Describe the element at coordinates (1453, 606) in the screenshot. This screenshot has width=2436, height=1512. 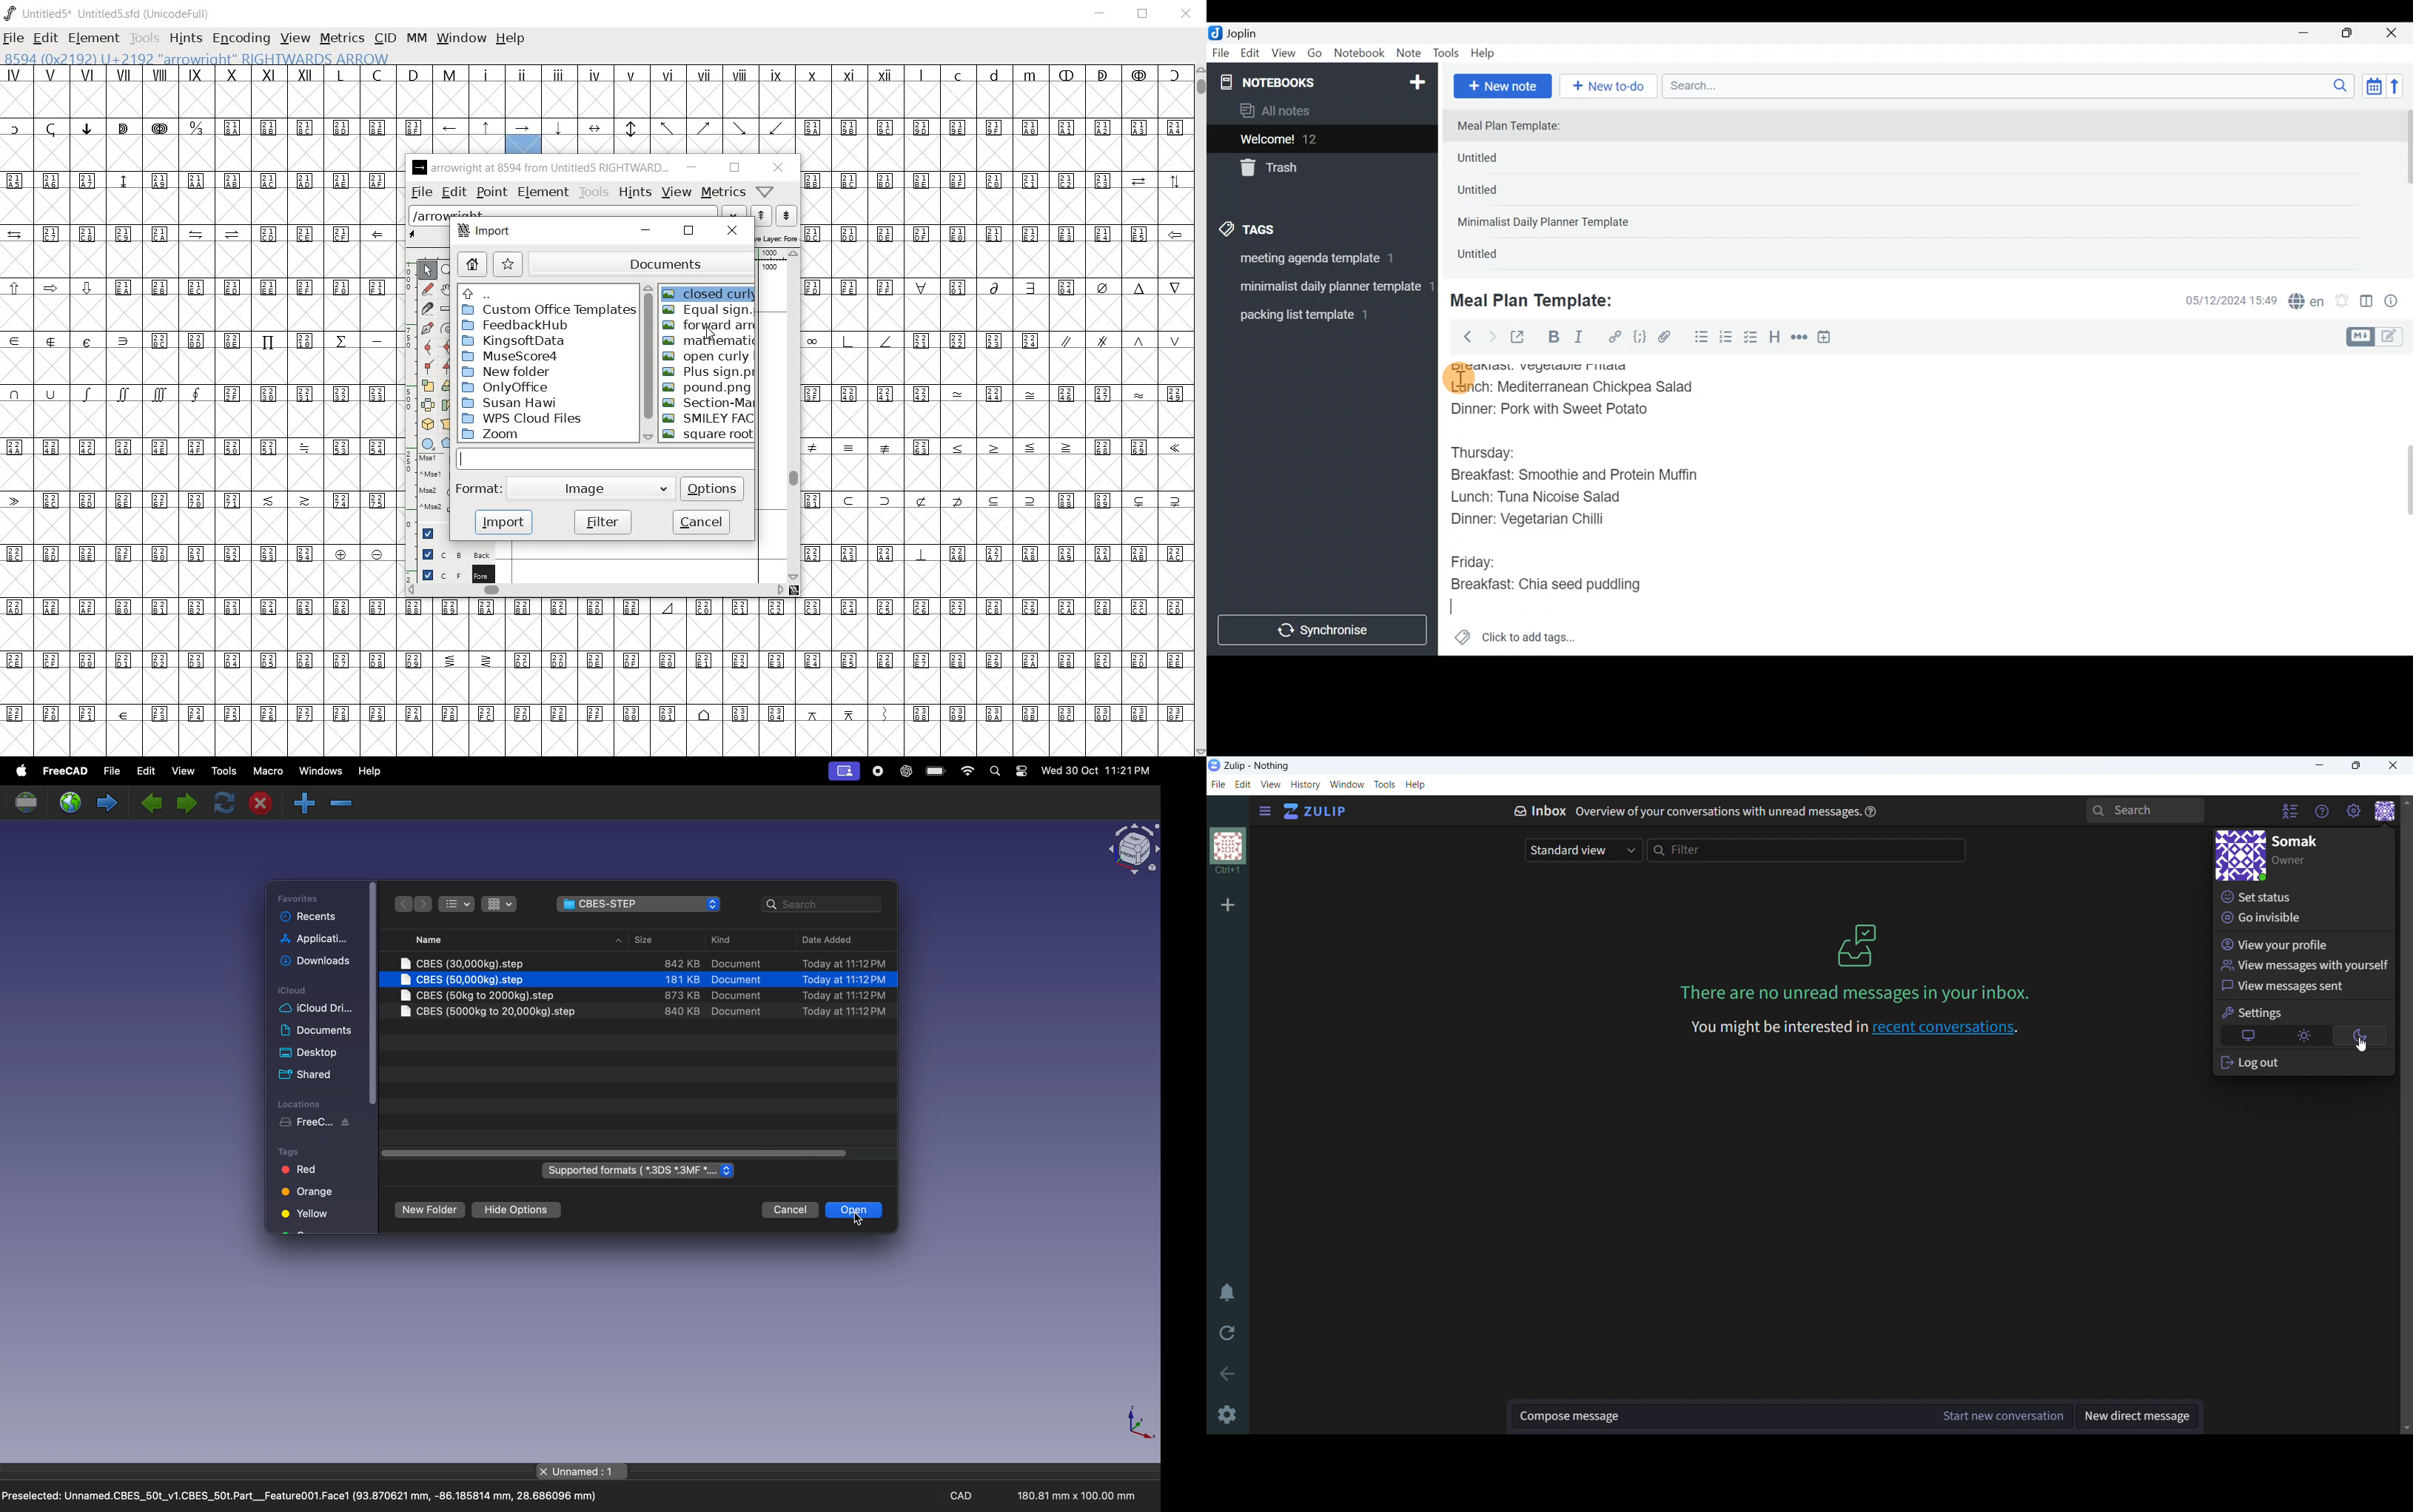
I see `text Cursor` at that location.